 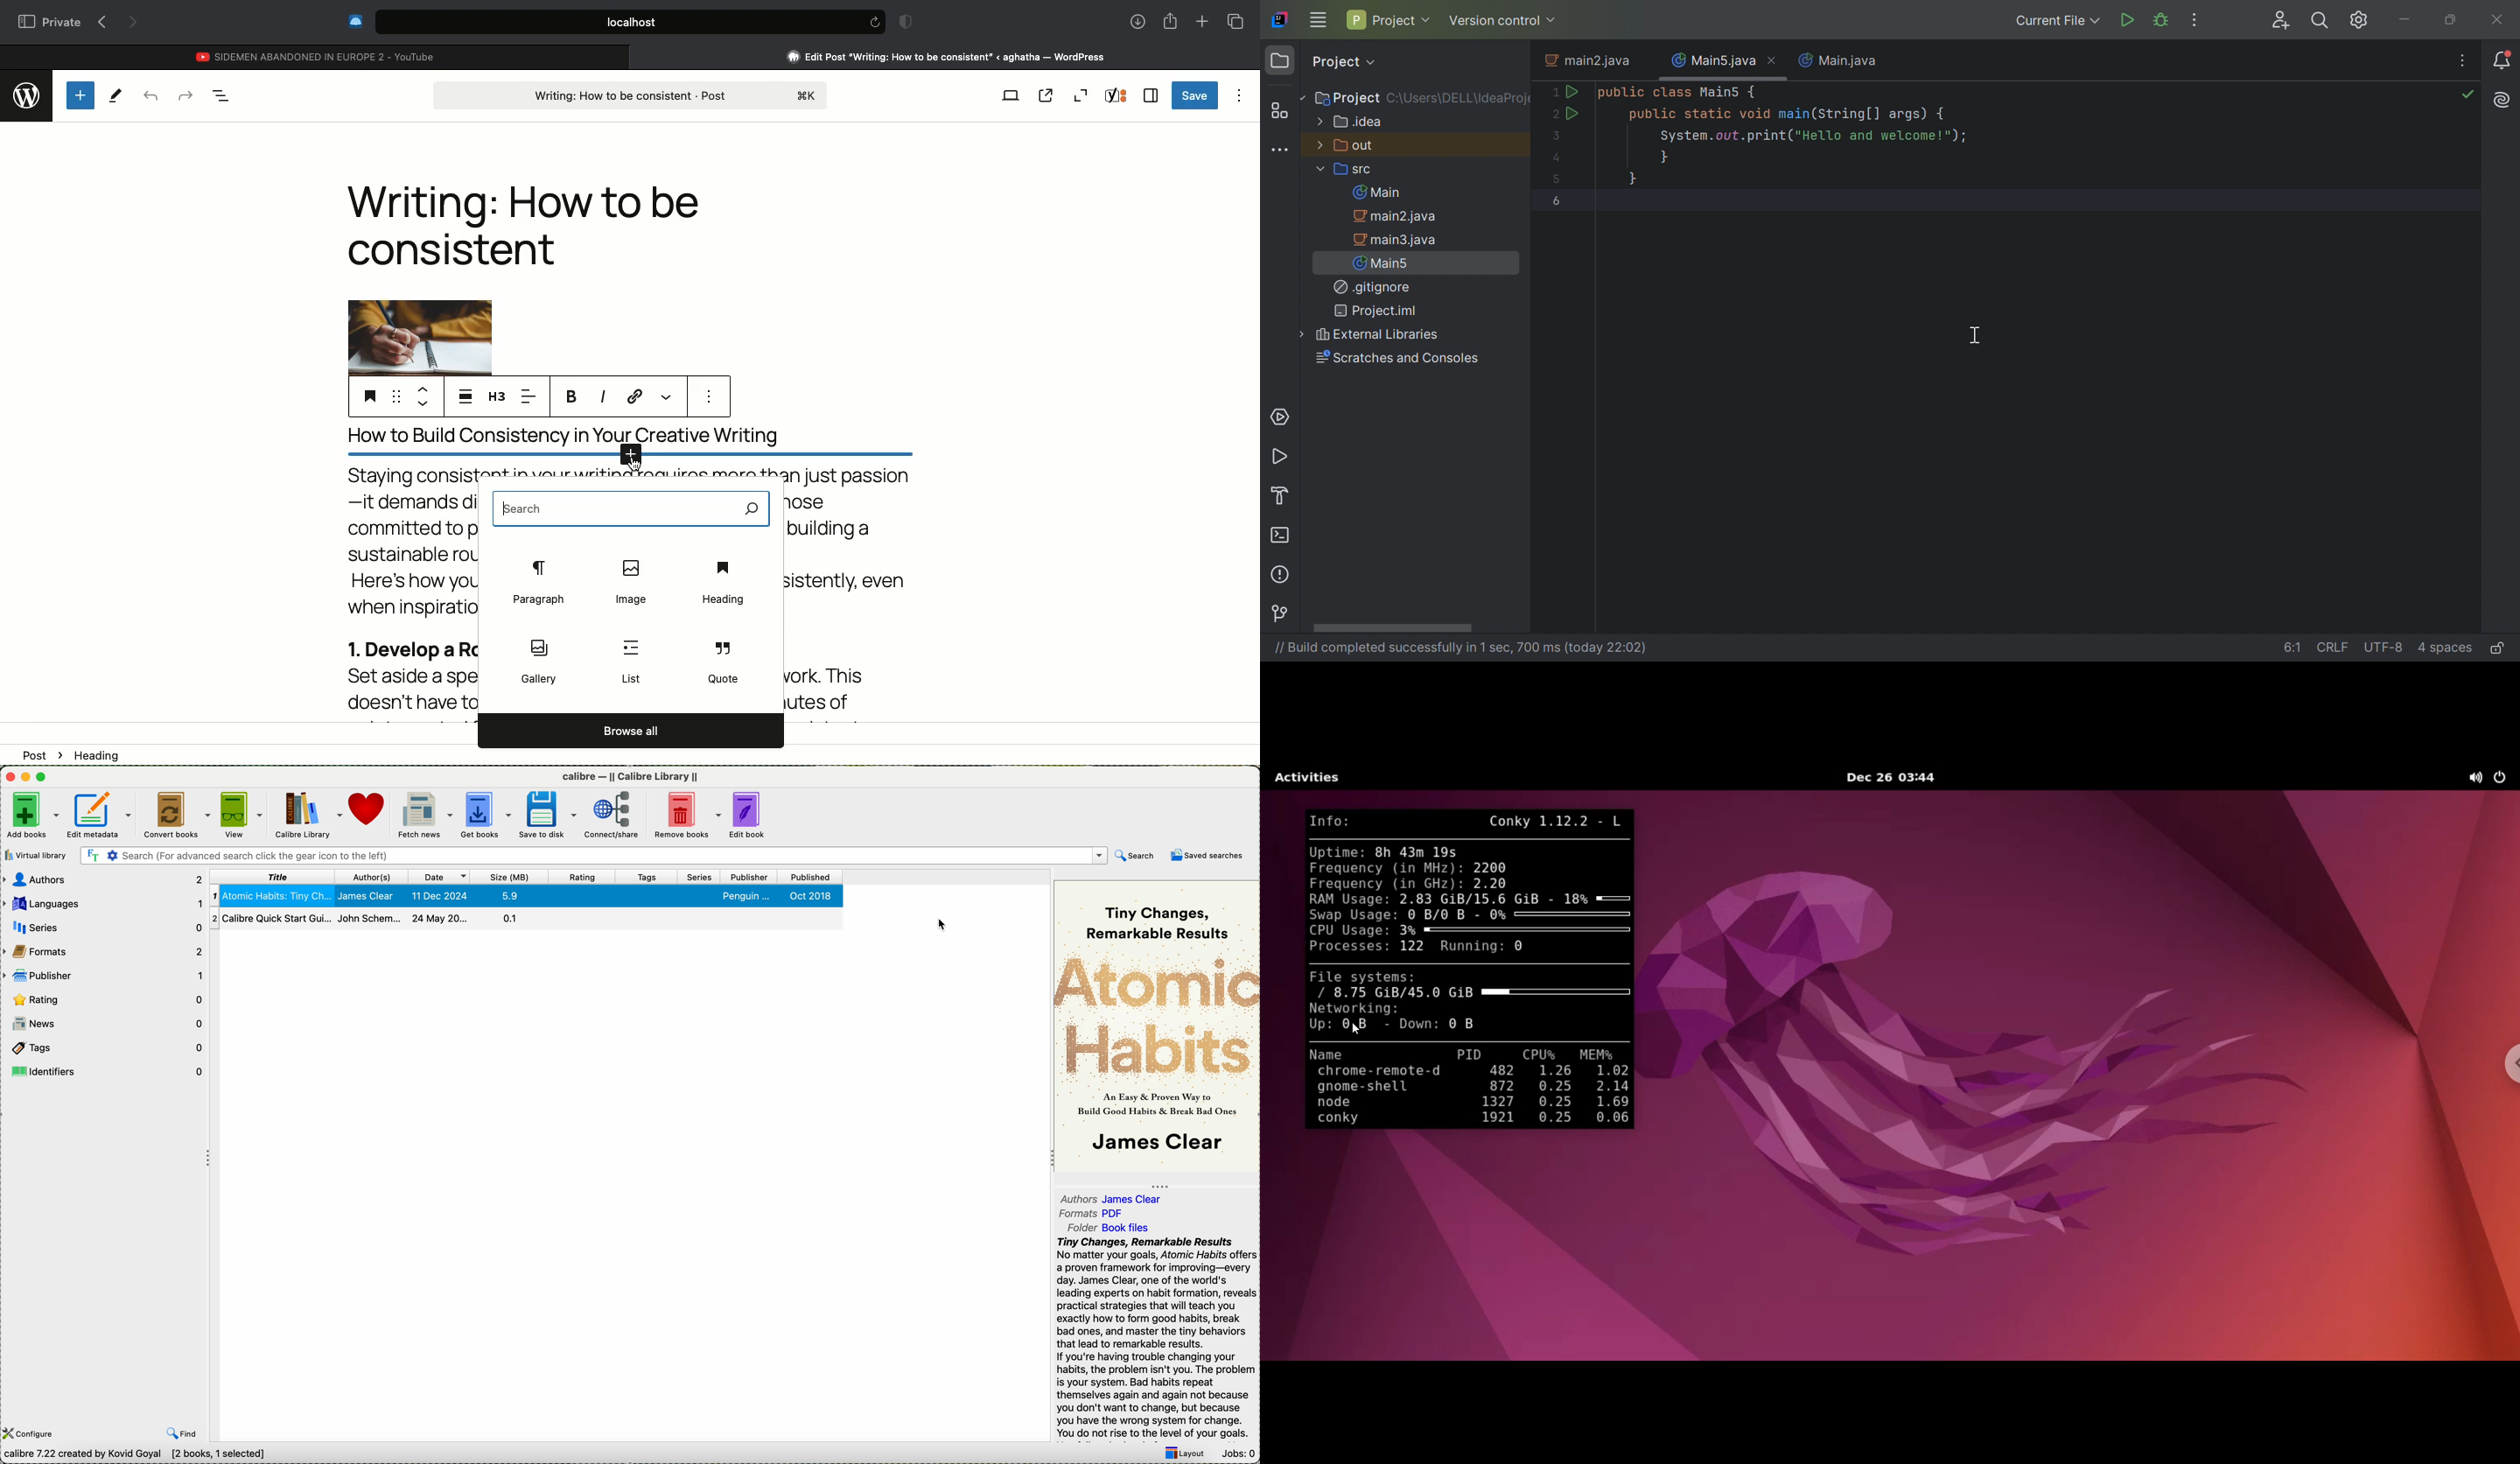 I want to click on series, so click(x=105, y=927).